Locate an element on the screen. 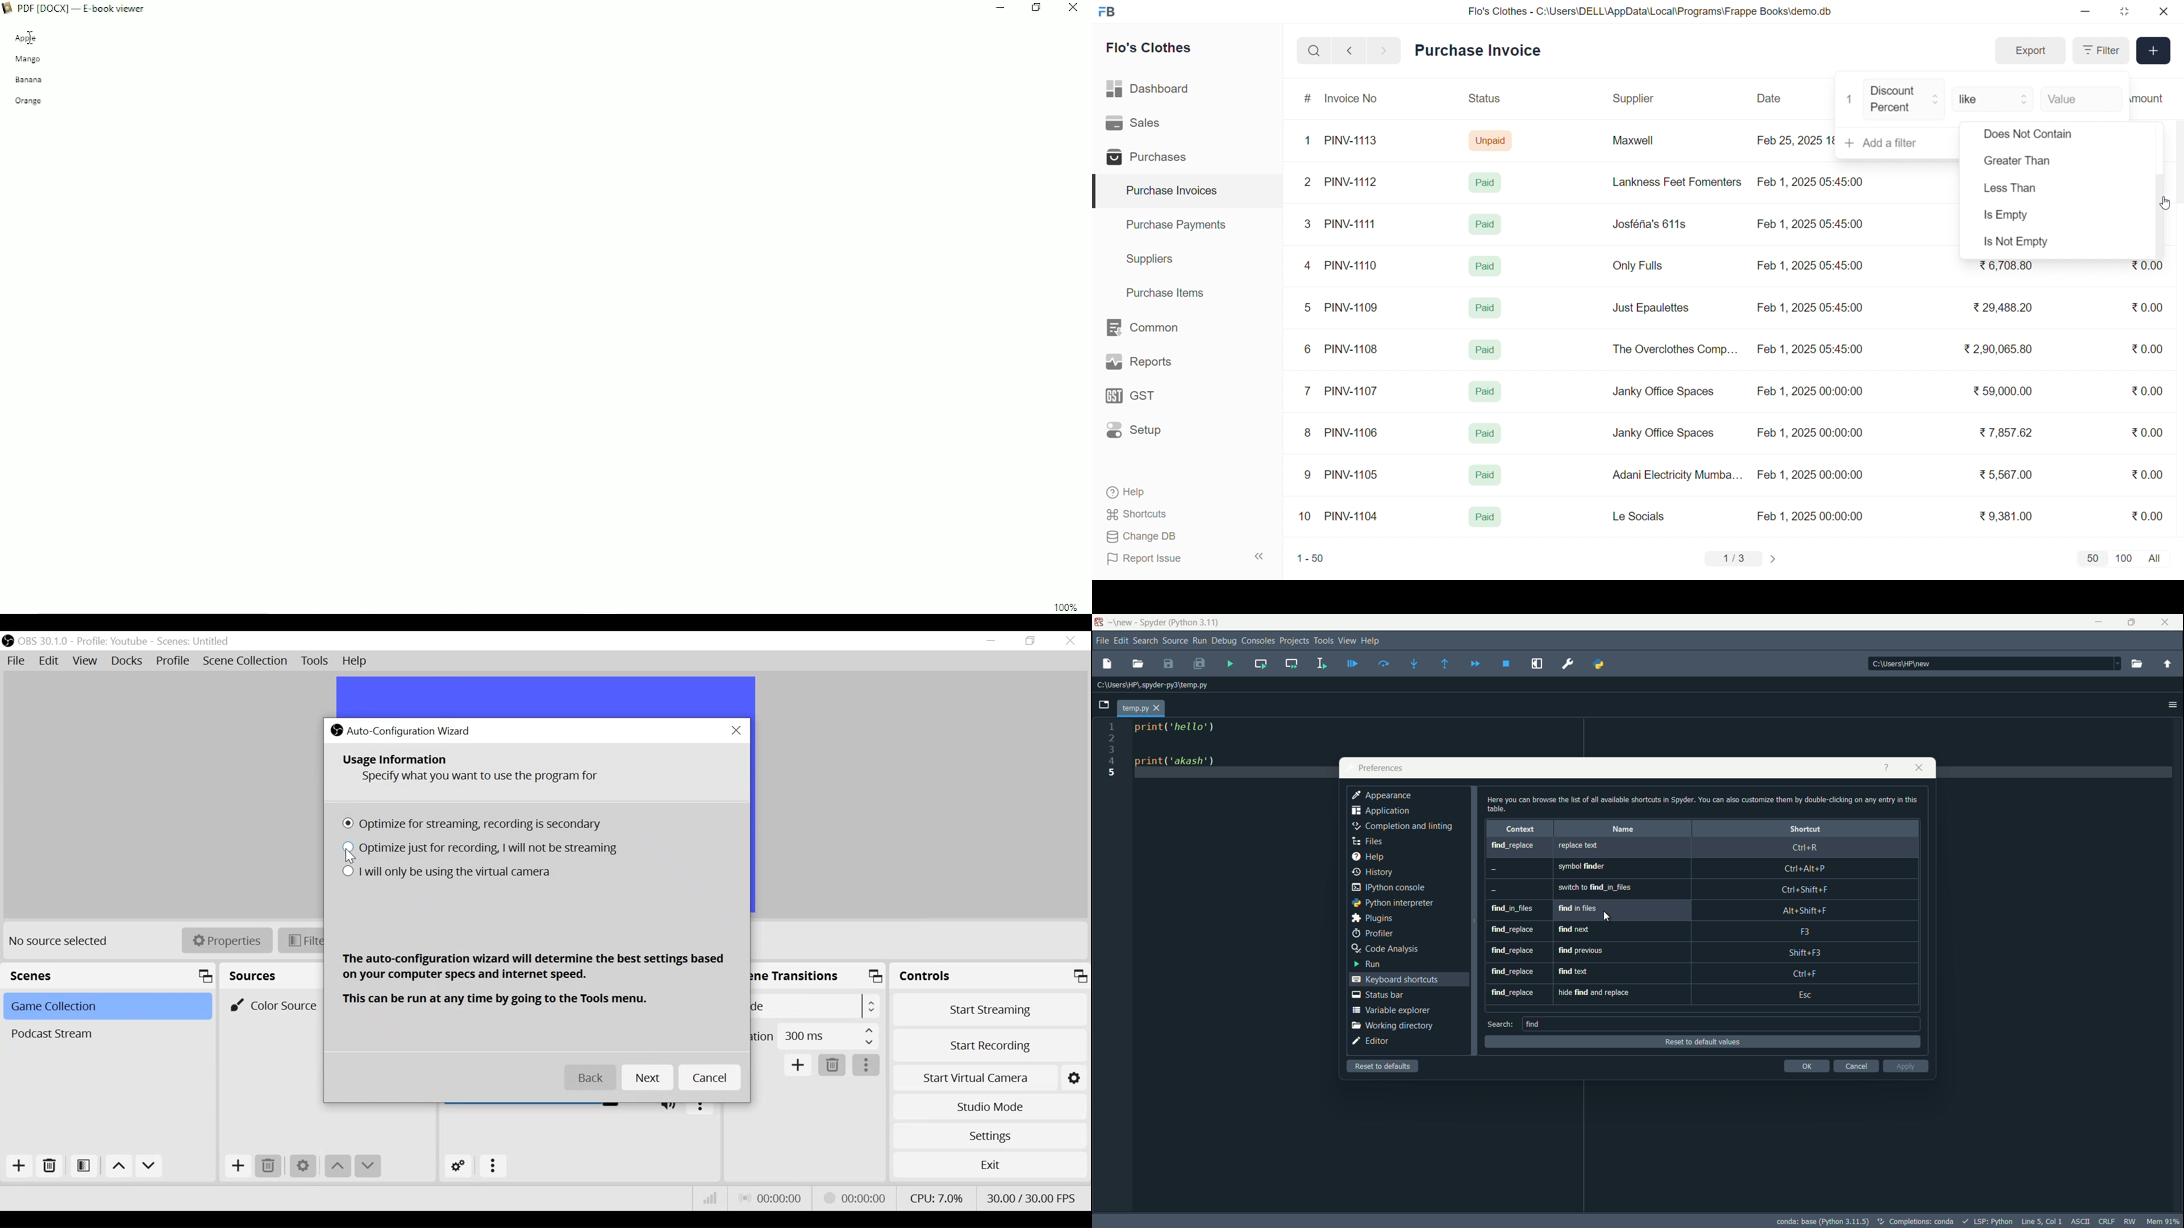  edit menu is located at coordinates (1121, 642).